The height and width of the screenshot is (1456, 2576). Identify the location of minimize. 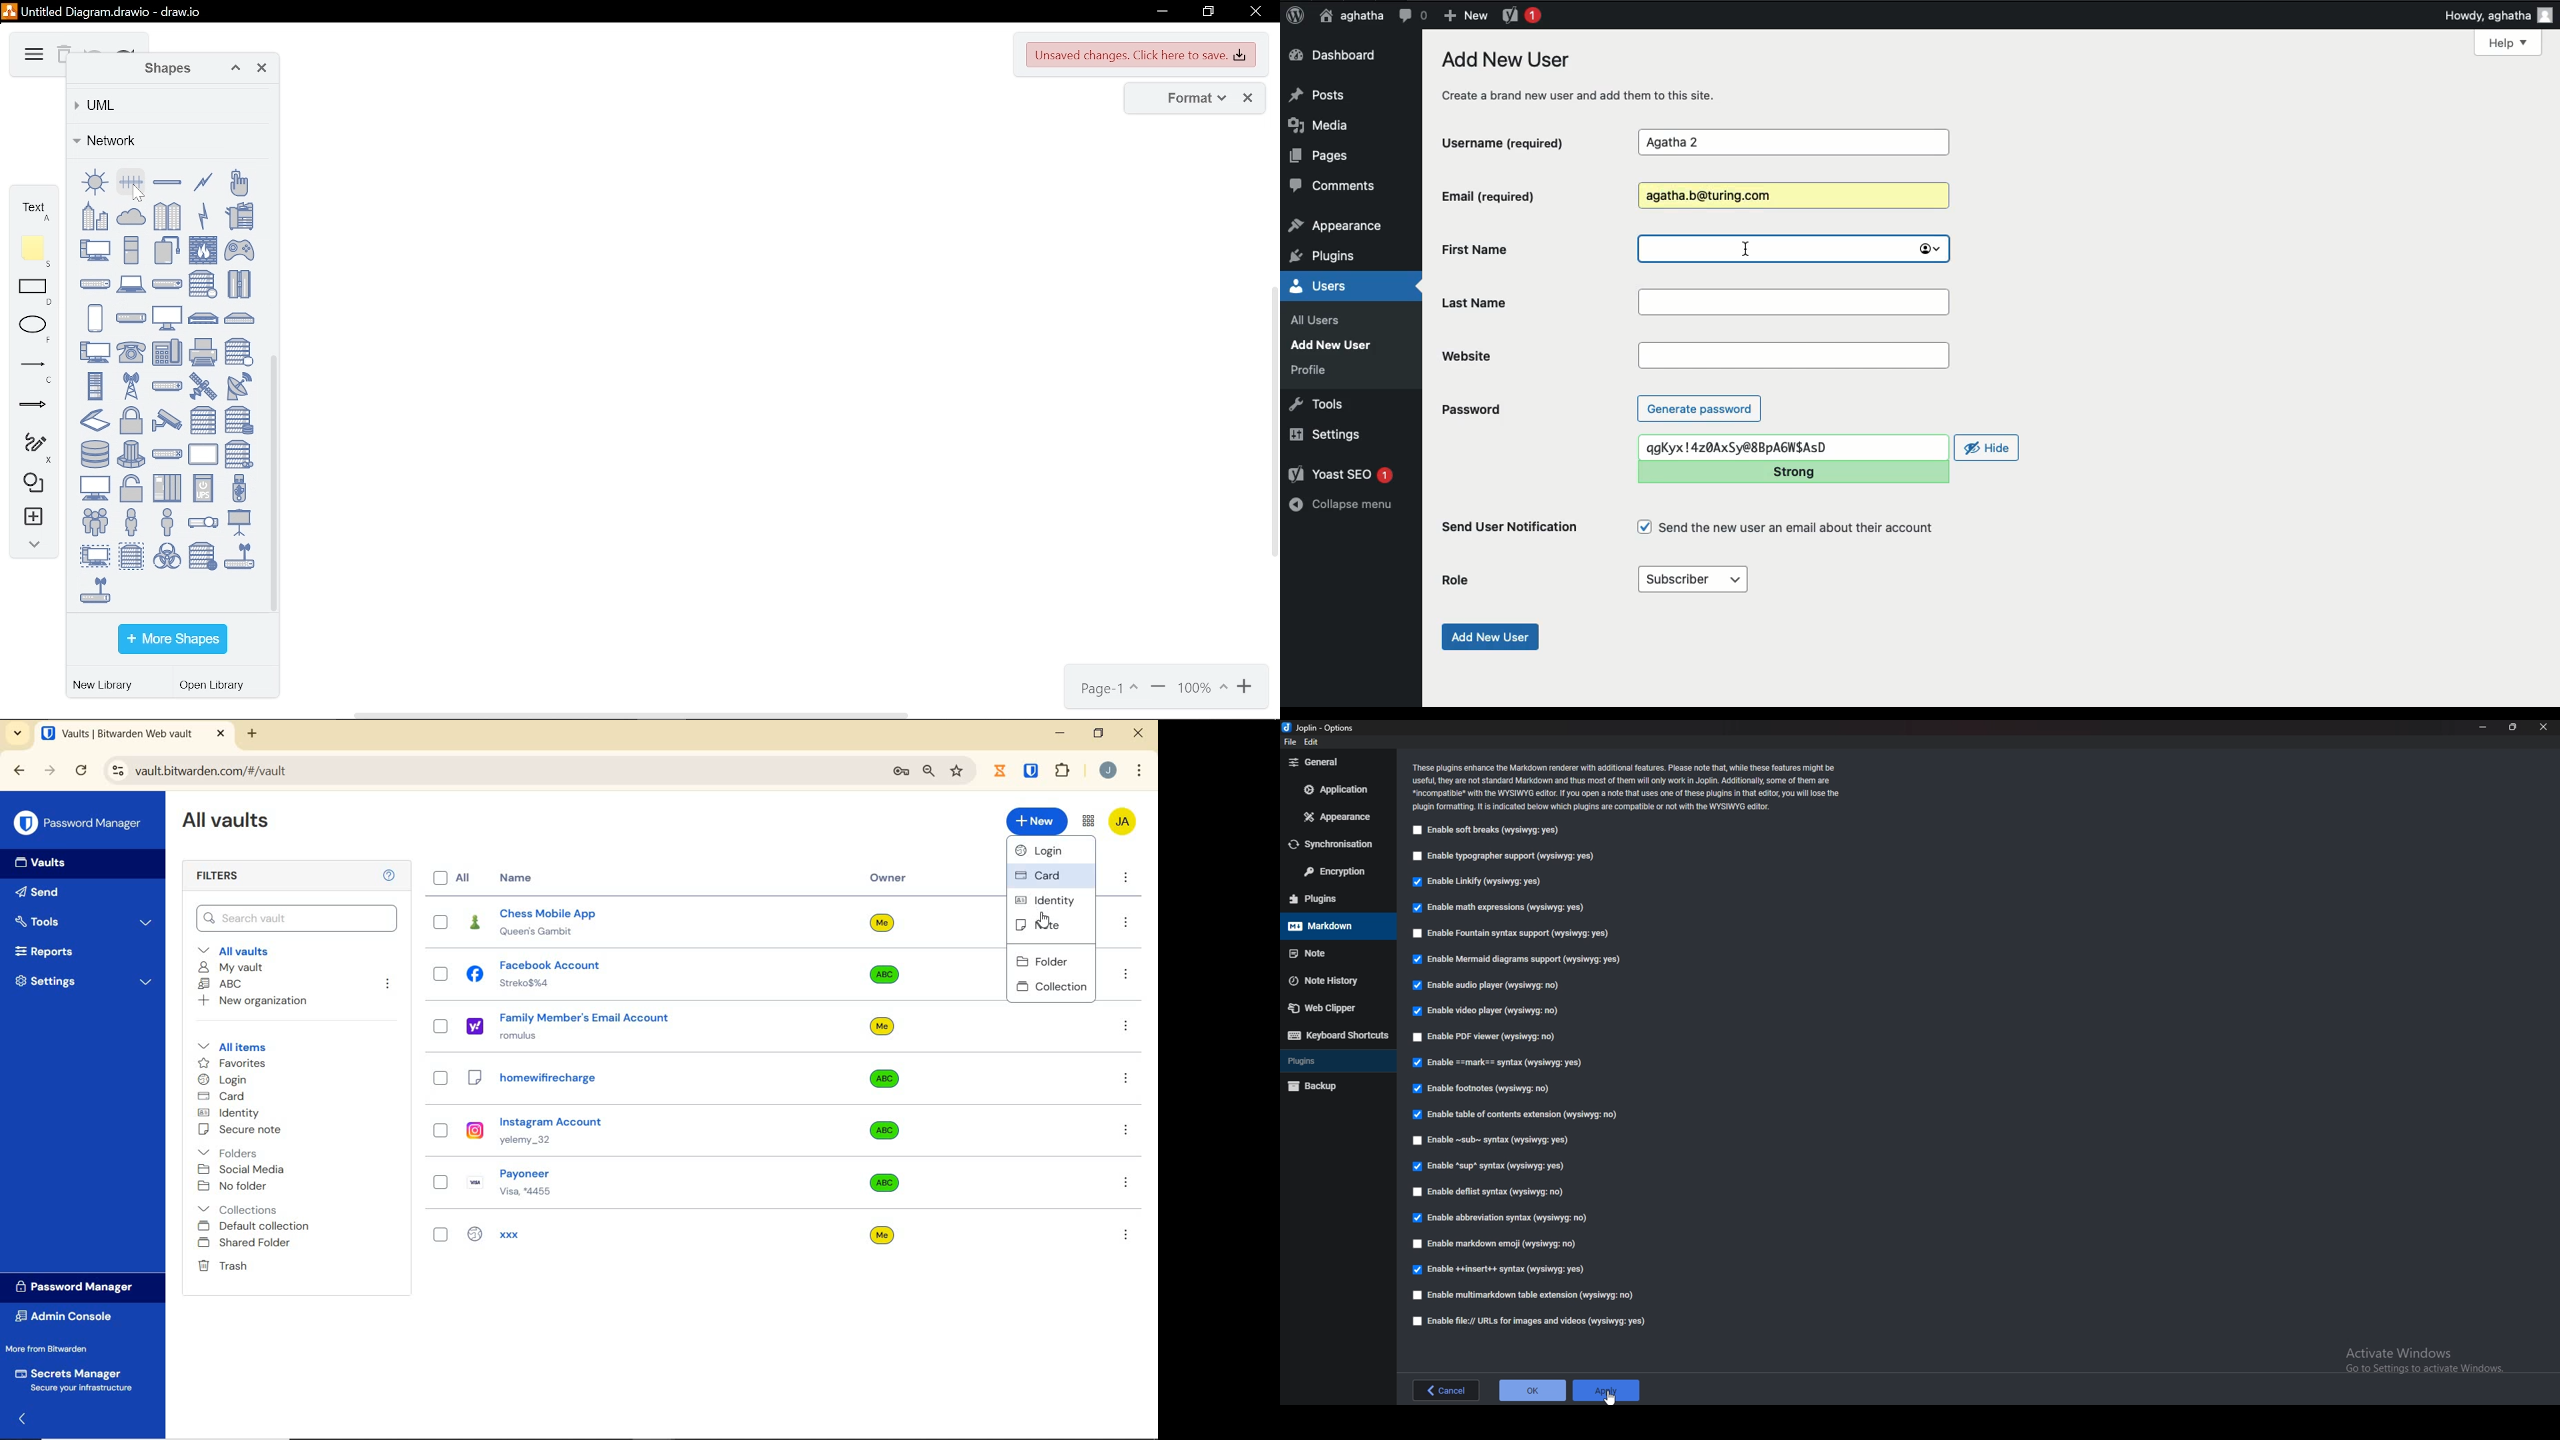
(1160, 12).